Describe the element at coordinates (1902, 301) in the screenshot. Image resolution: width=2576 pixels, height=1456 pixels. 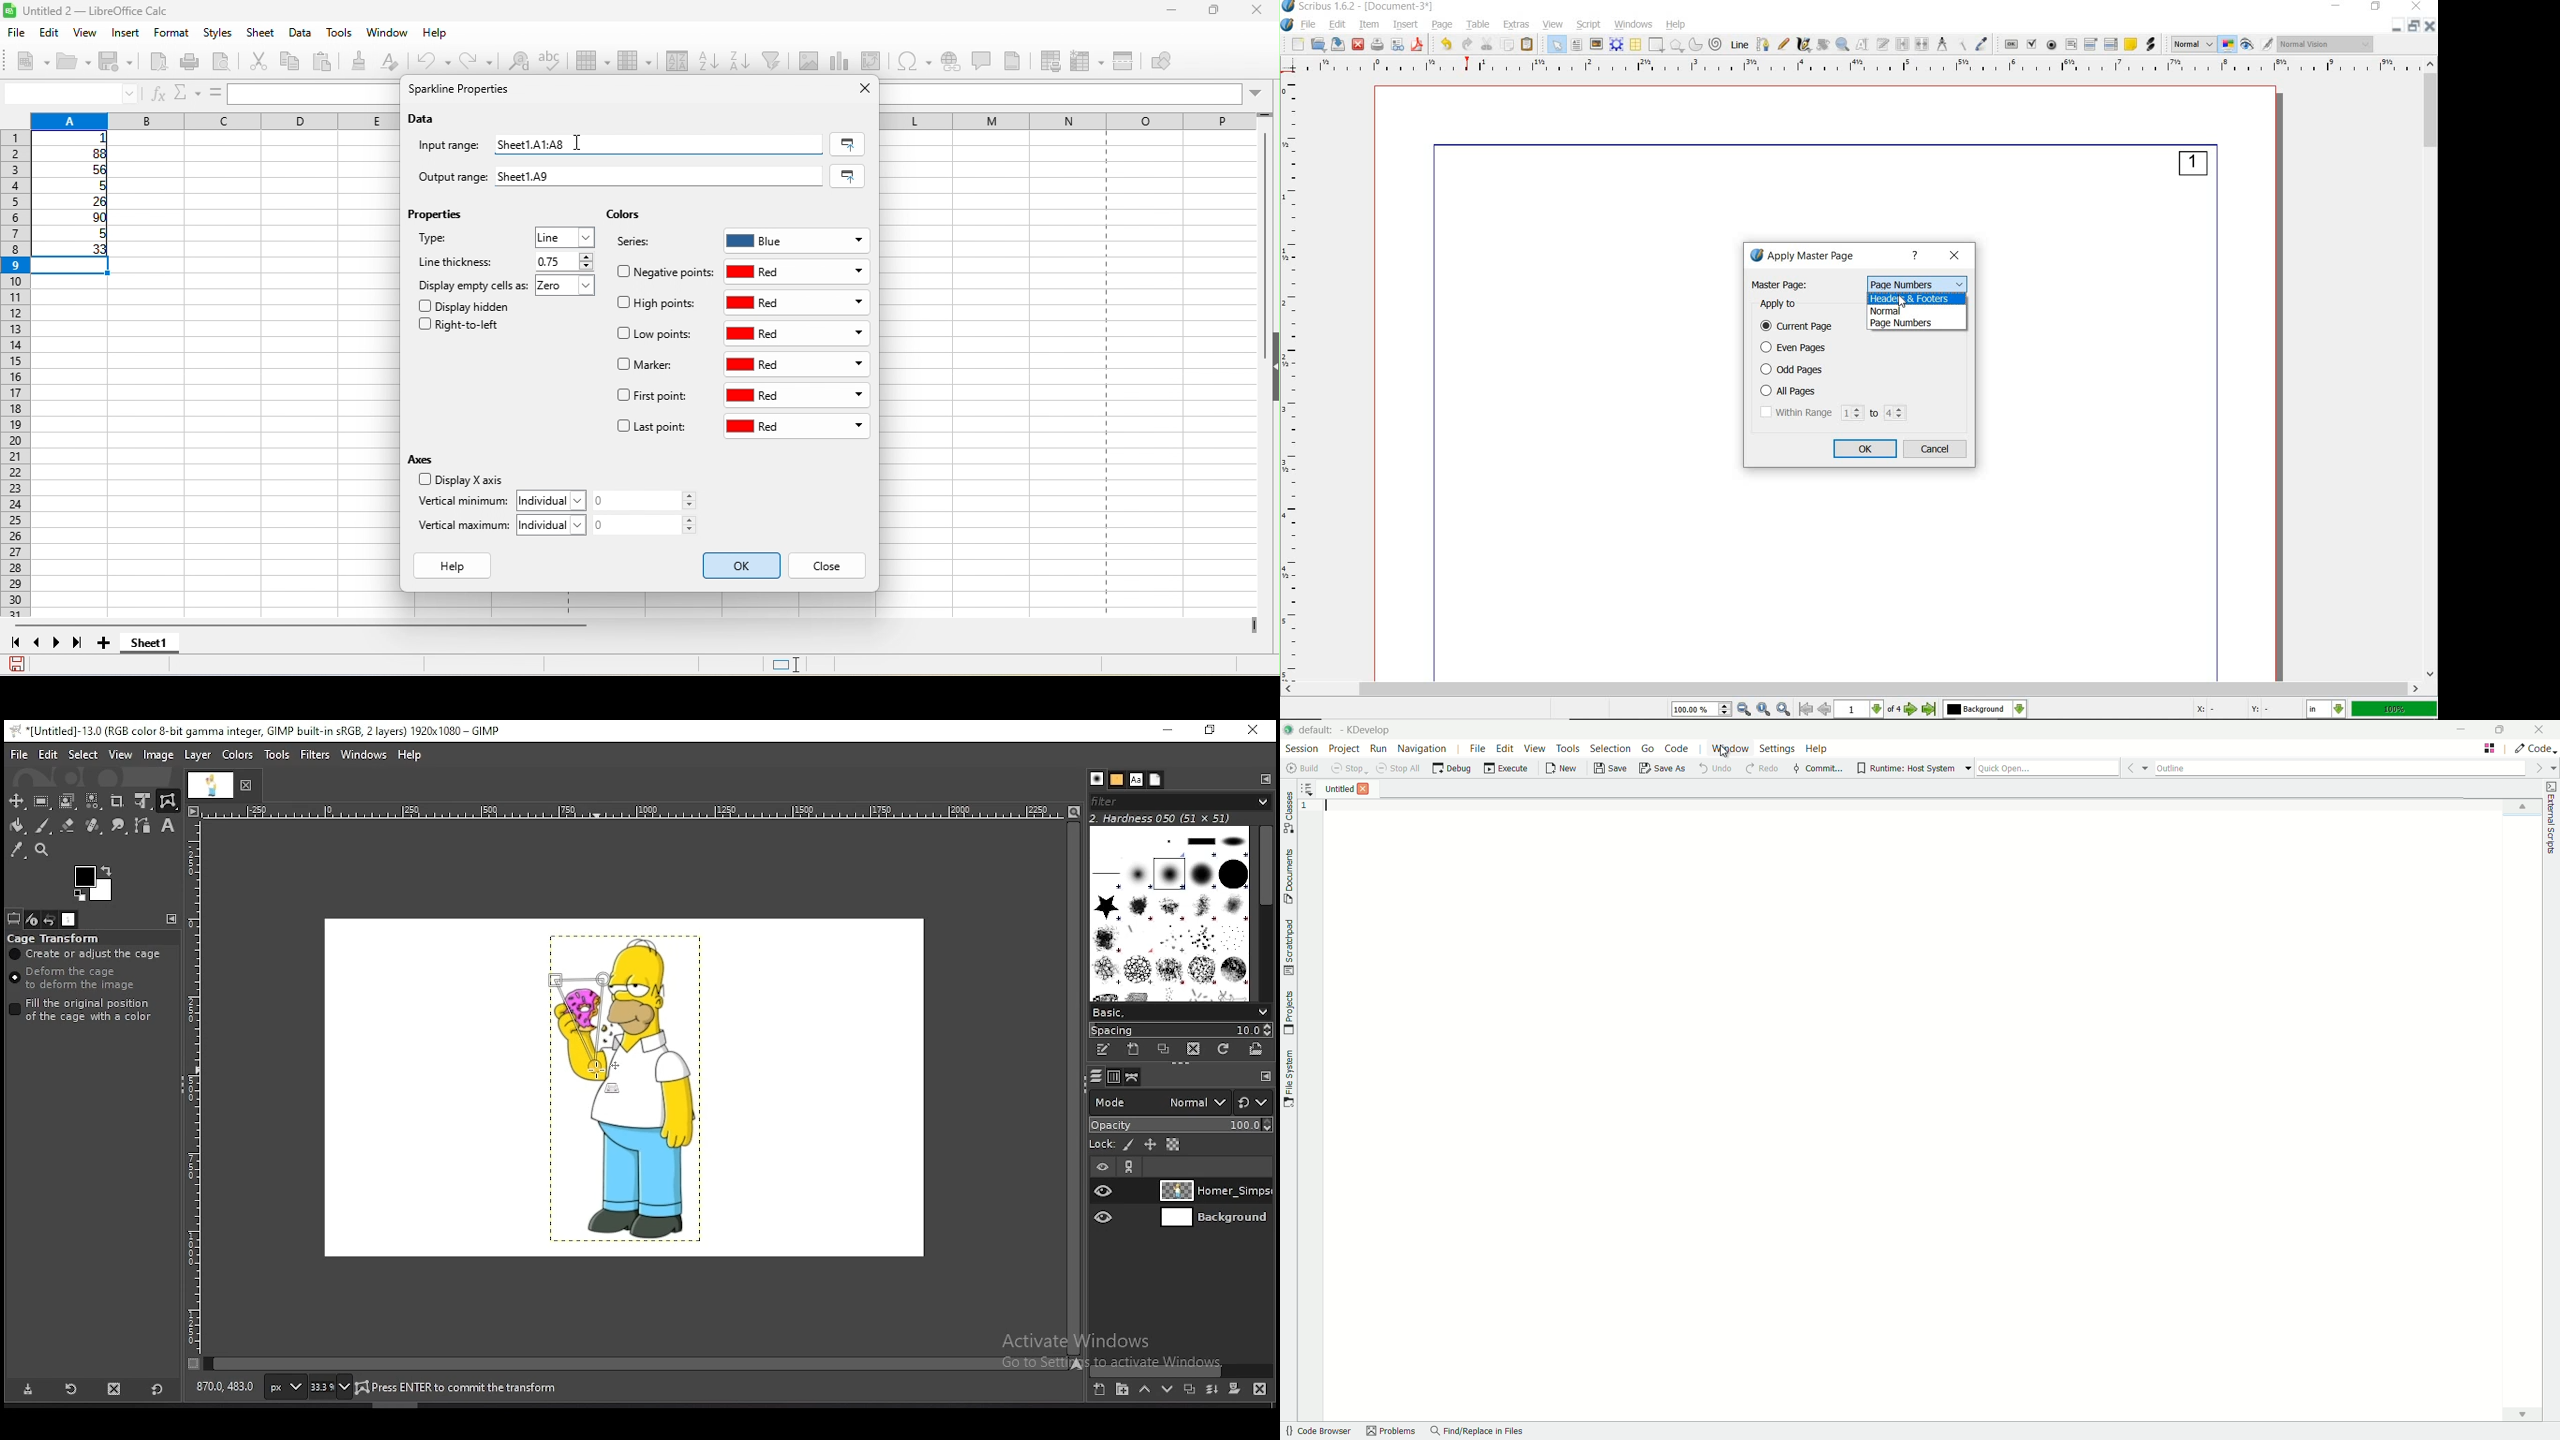
I see `Cursor` at that location.